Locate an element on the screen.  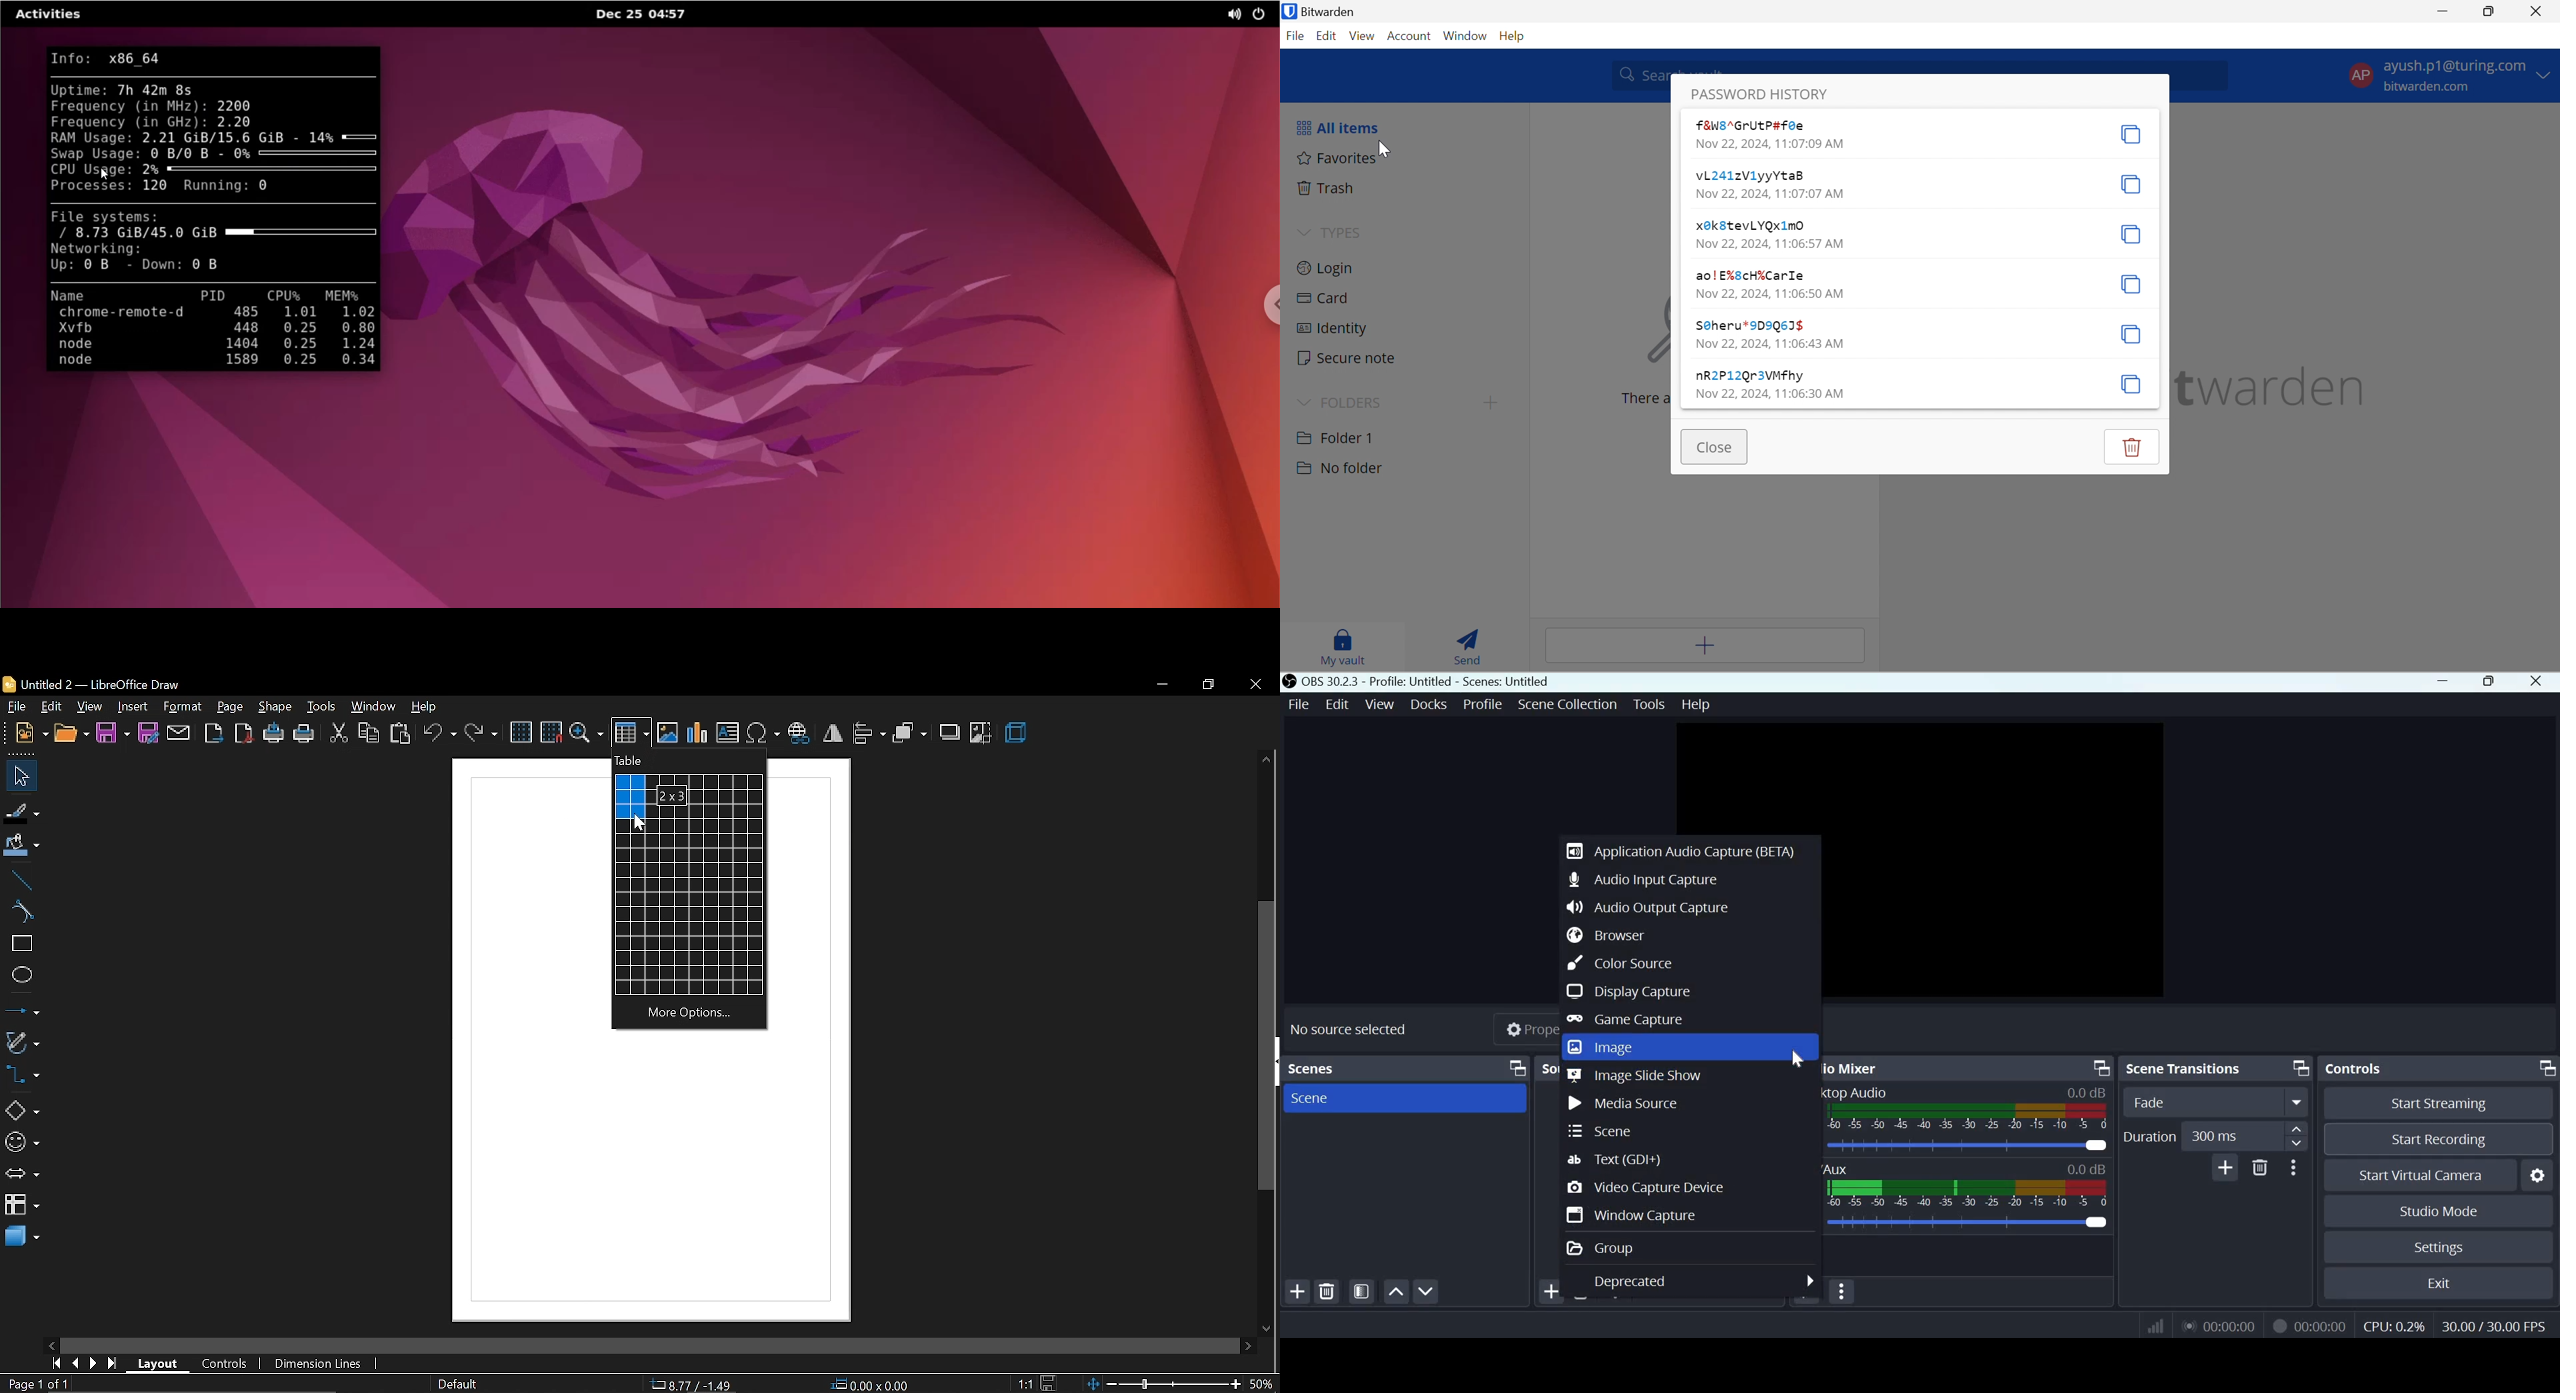
new is located at coordinates (32, 733).